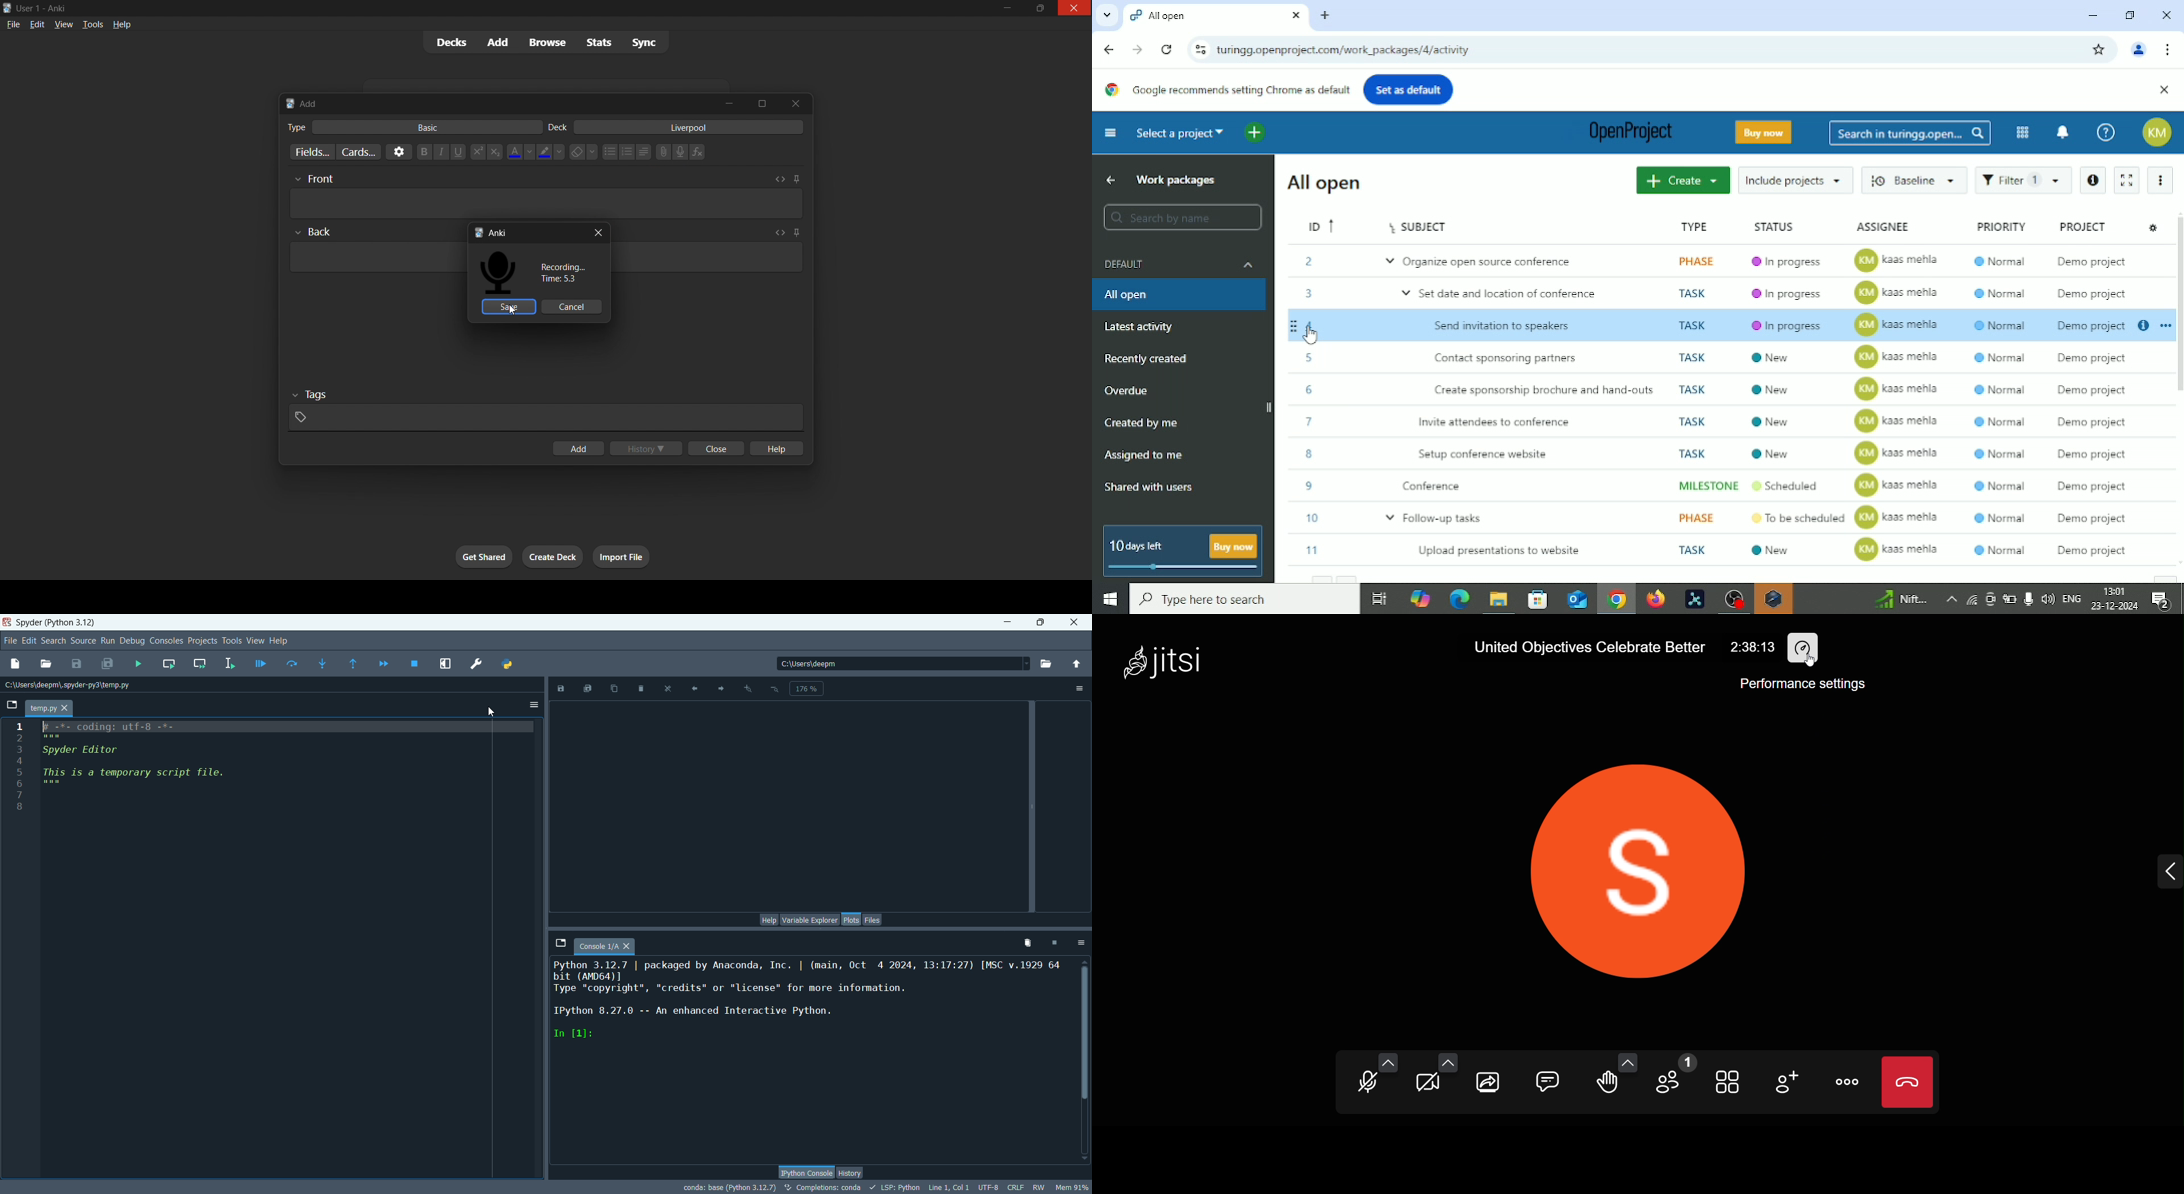 The height and width of the screenshot is (1204, 2184). What do you see at coordinates (109, 641) in the screenshot?
I see `run` at bounding box center [109, 641].